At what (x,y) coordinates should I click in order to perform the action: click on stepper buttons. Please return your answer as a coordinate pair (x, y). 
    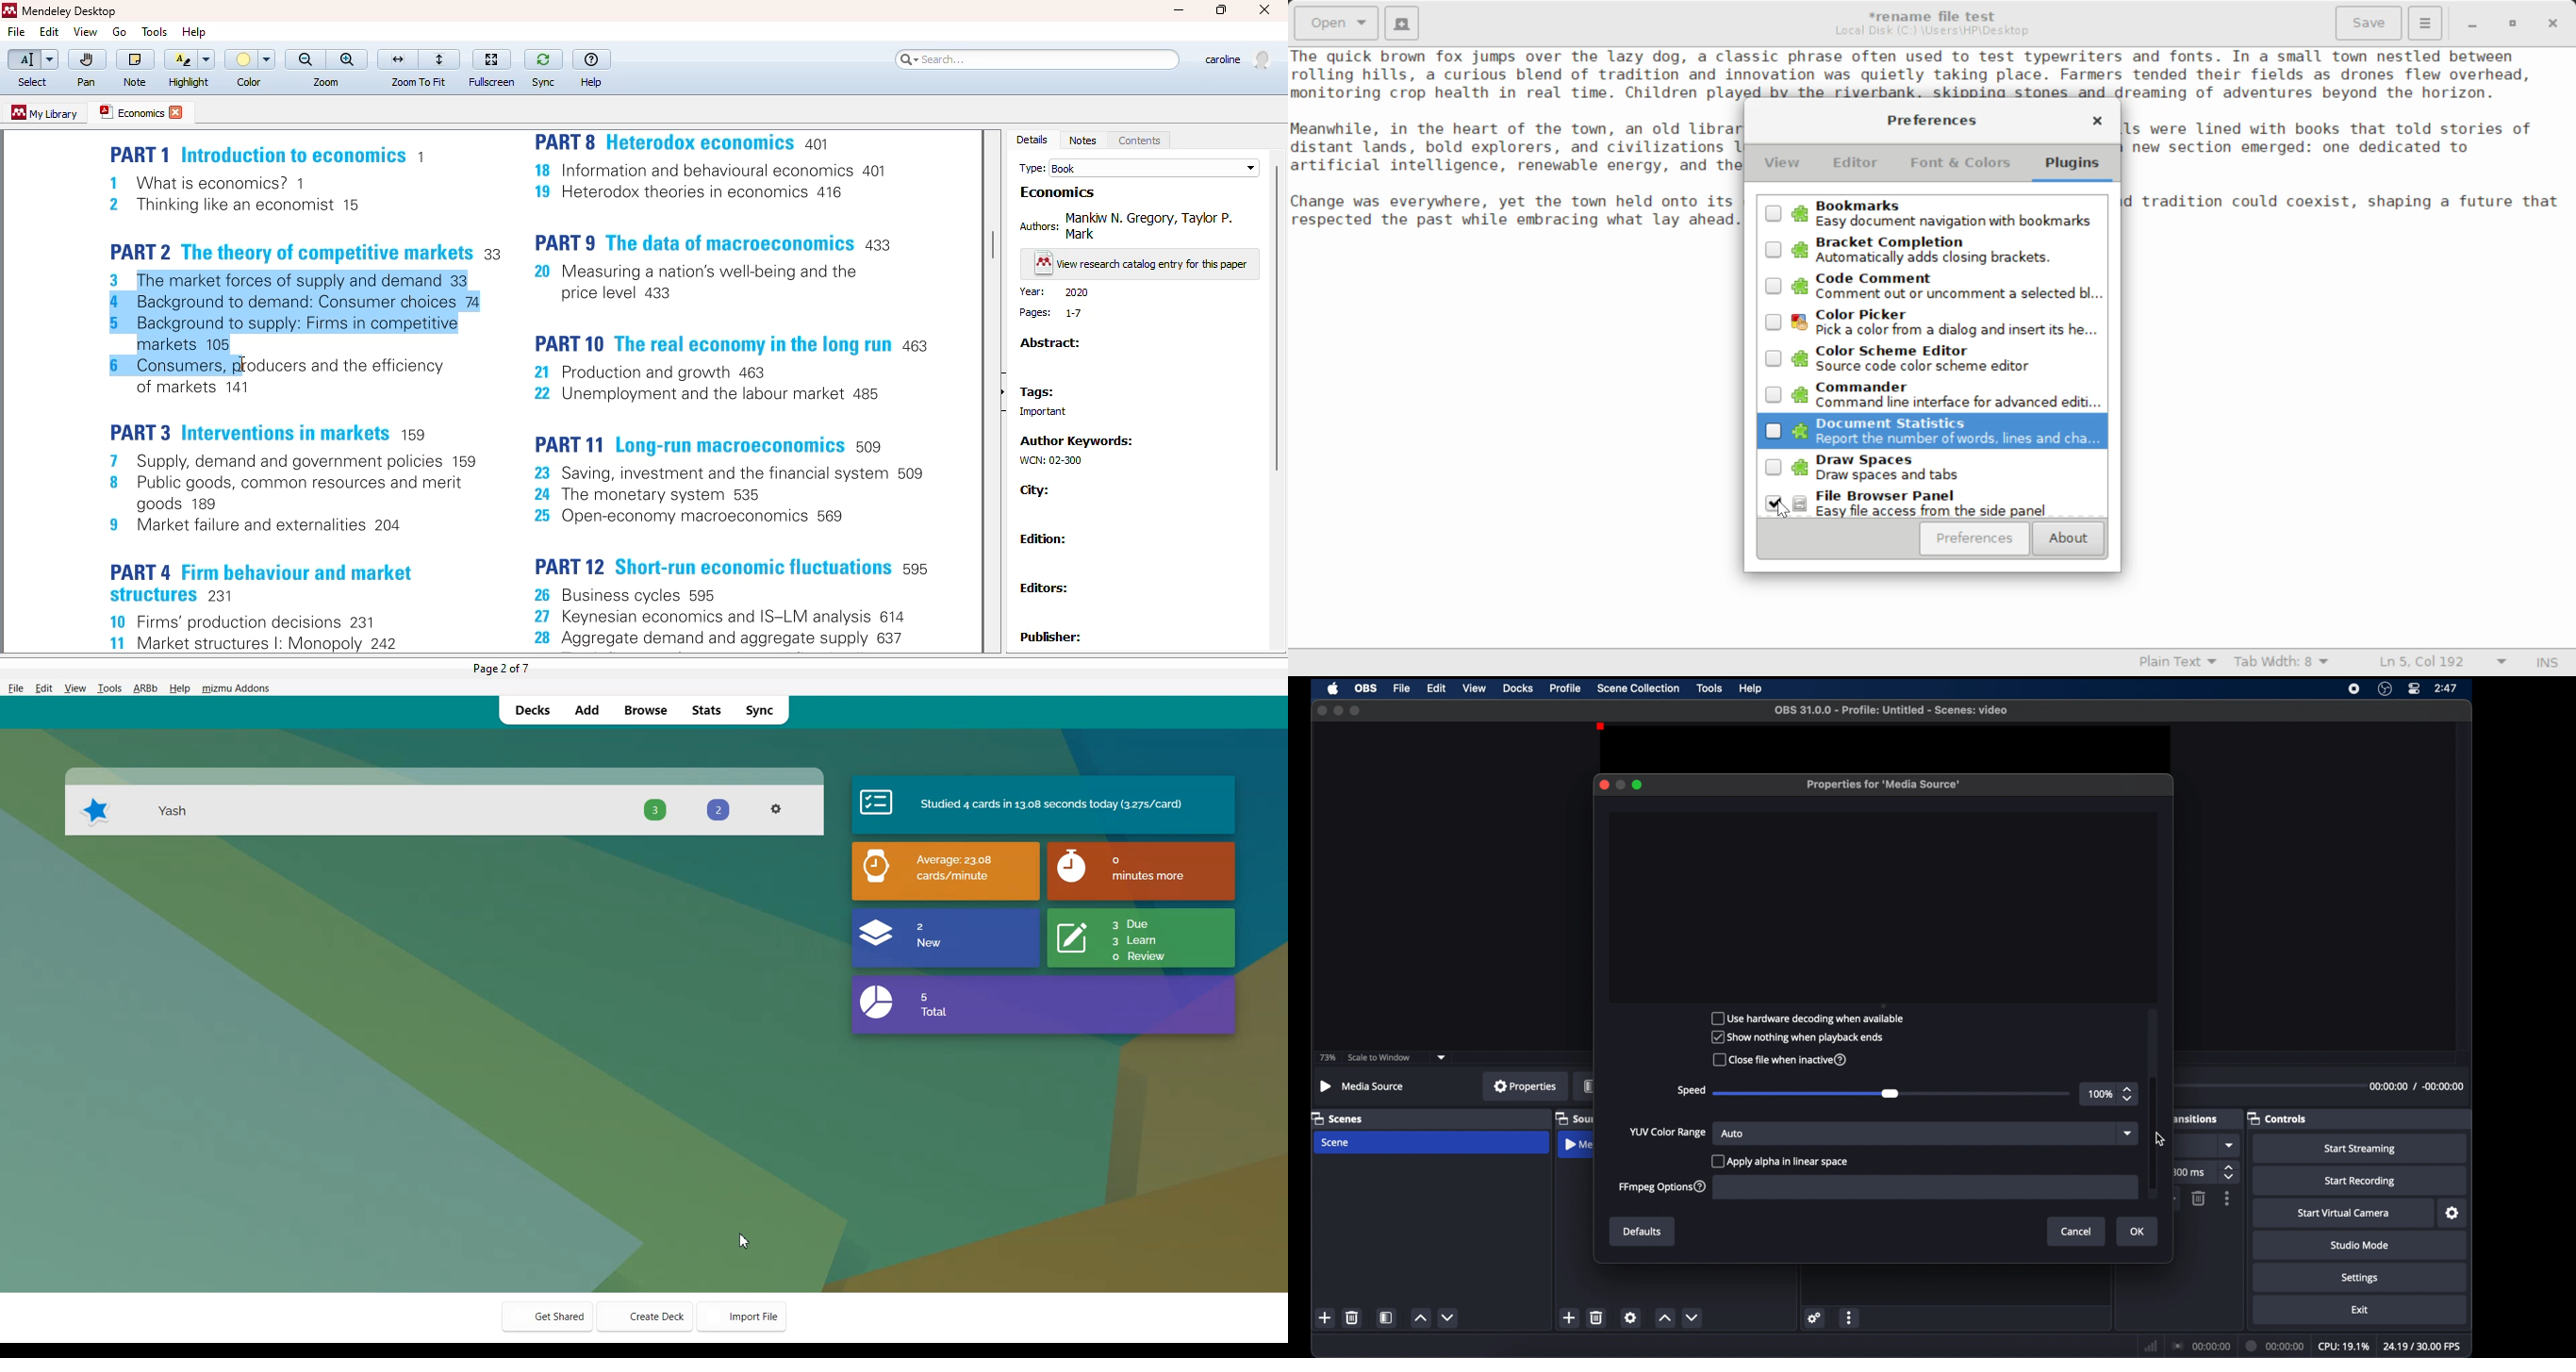
    Looking at the image, I should click on (2230, 1172).